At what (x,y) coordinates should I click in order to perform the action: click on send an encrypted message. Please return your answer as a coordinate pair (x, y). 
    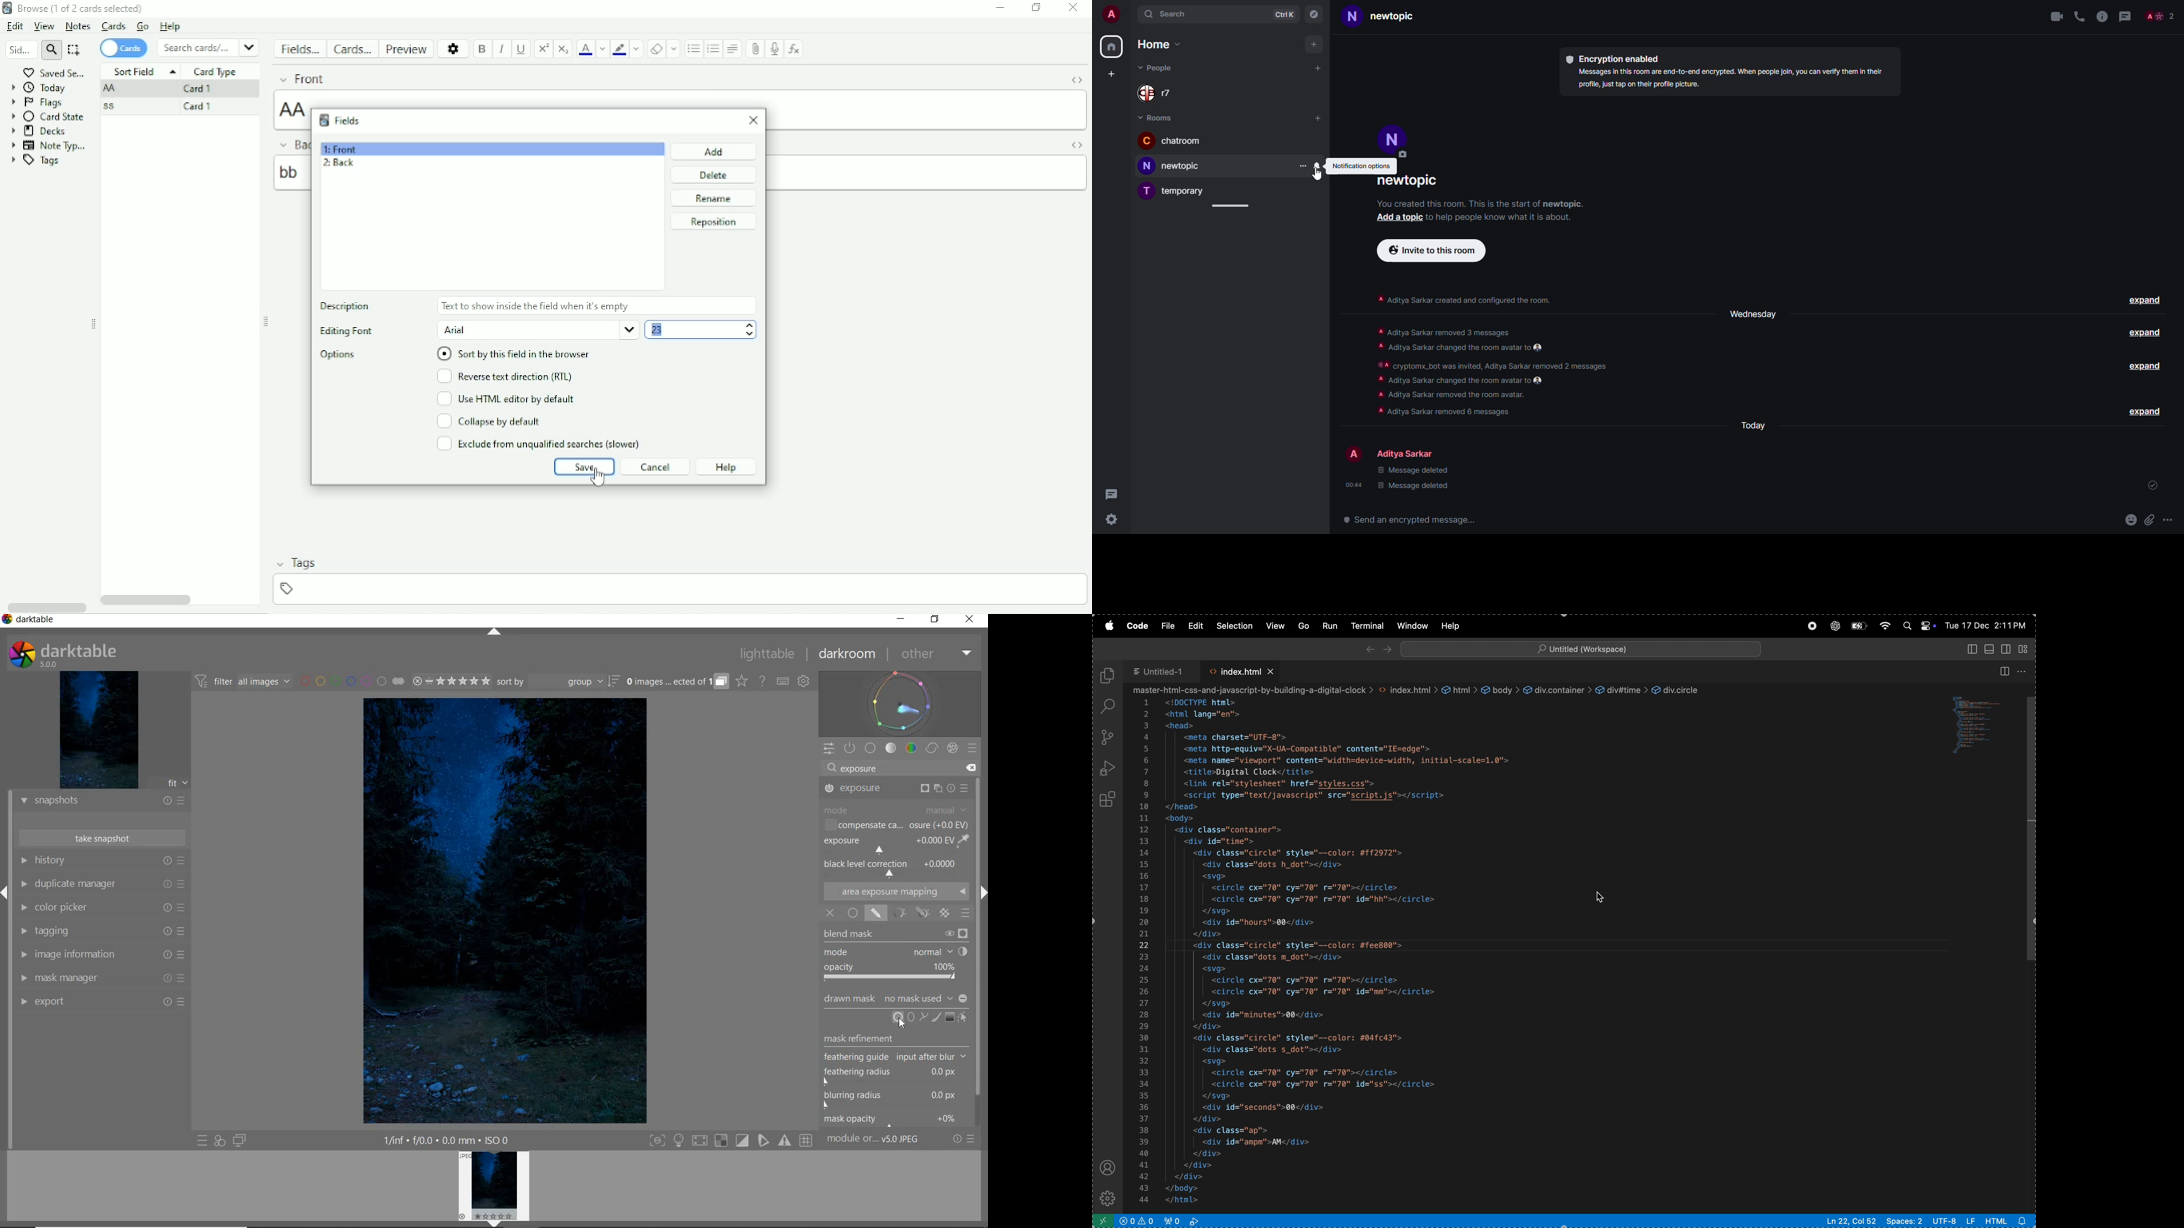
    Looking at the image, I should click on (1414, 521).